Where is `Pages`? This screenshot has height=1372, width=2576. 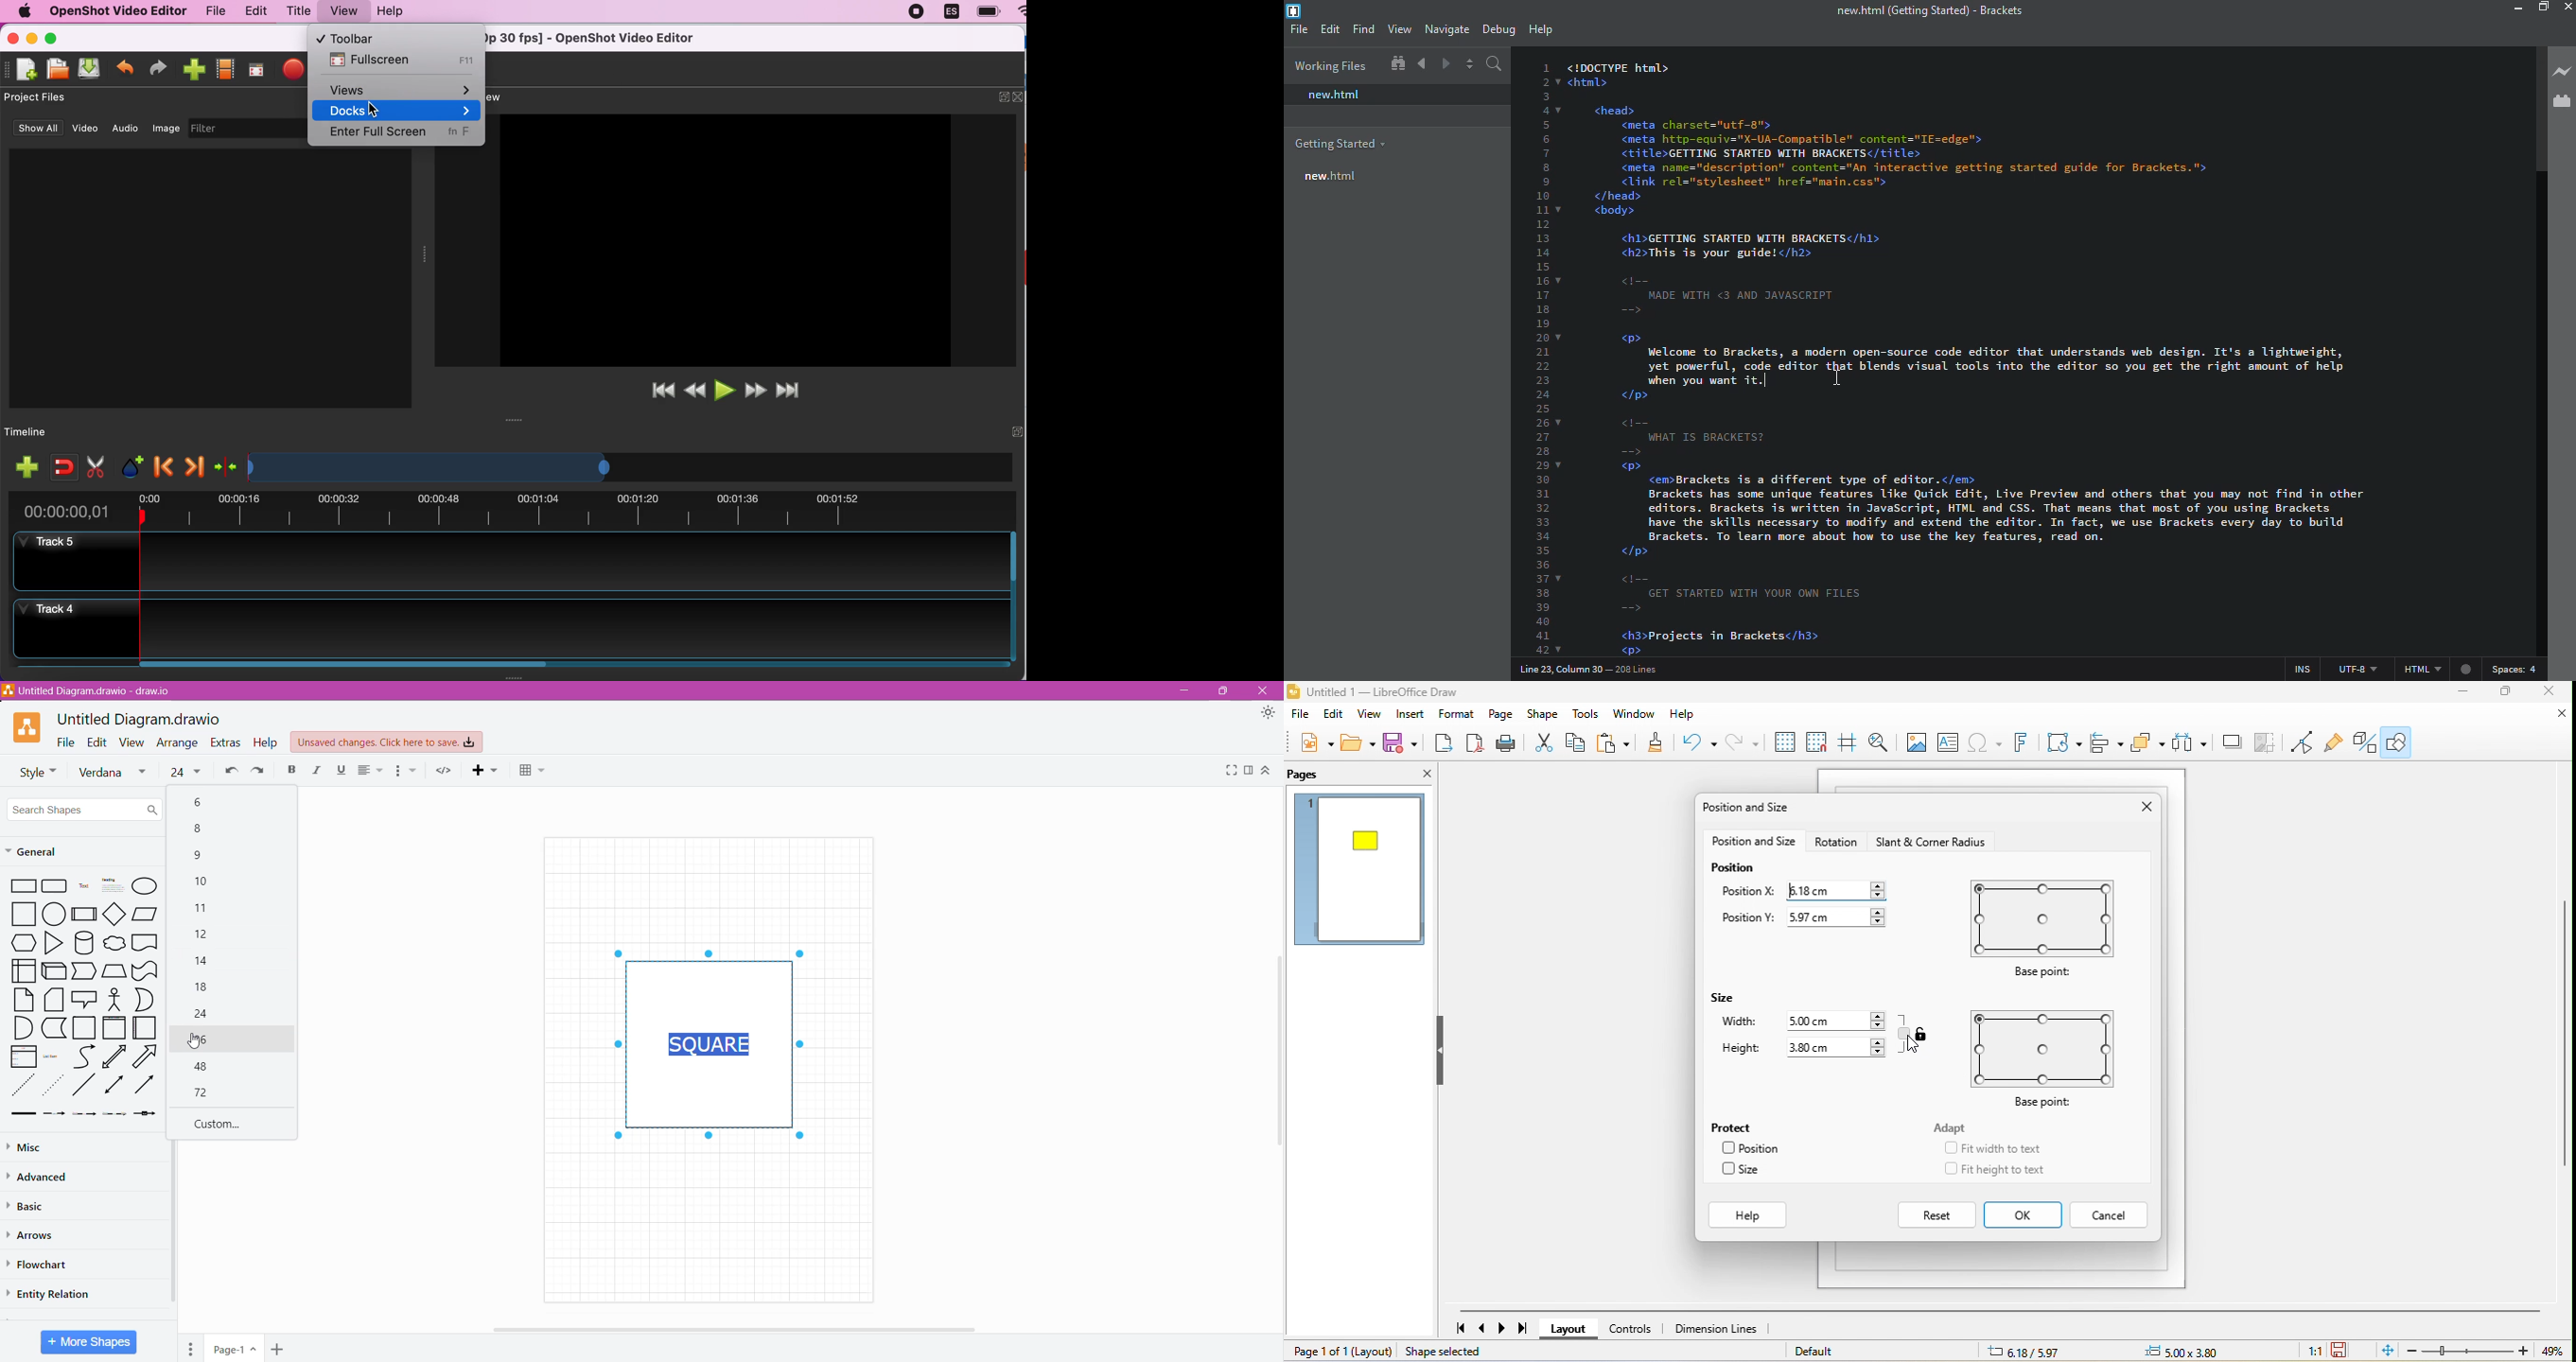
Pages is located at coordinates (191, 1348).